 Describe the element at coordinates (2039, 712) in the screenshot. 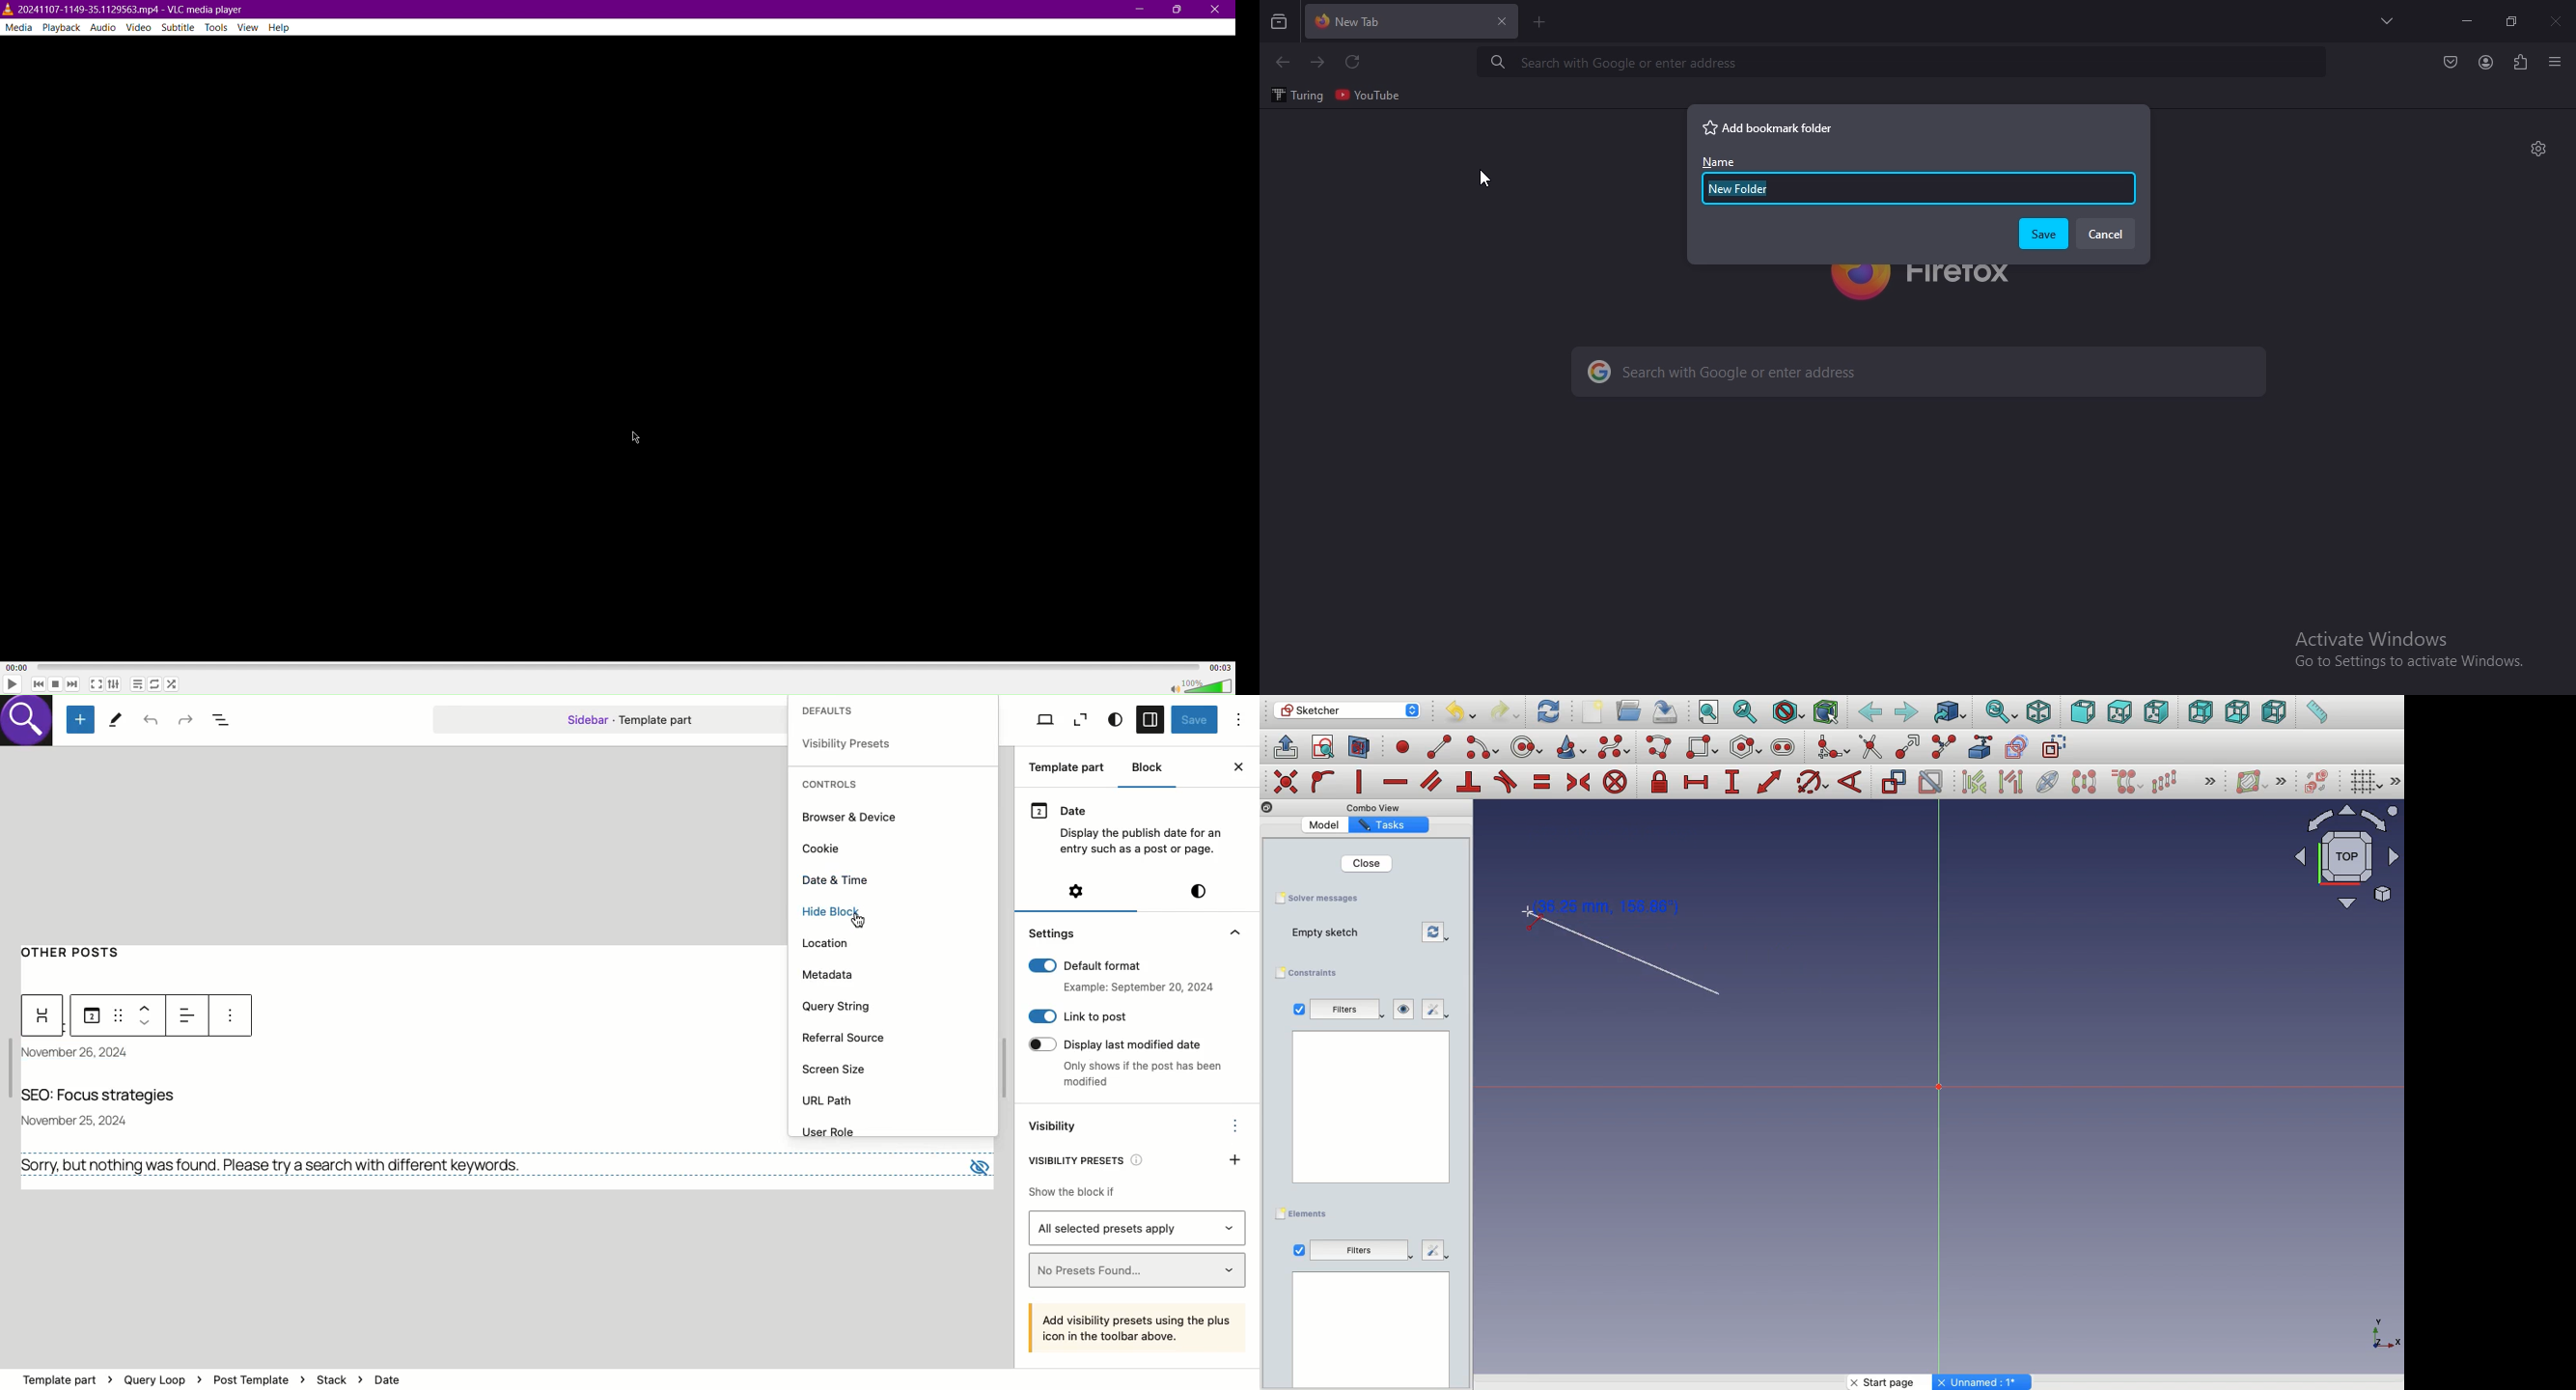

I see `Isometric` at that location.